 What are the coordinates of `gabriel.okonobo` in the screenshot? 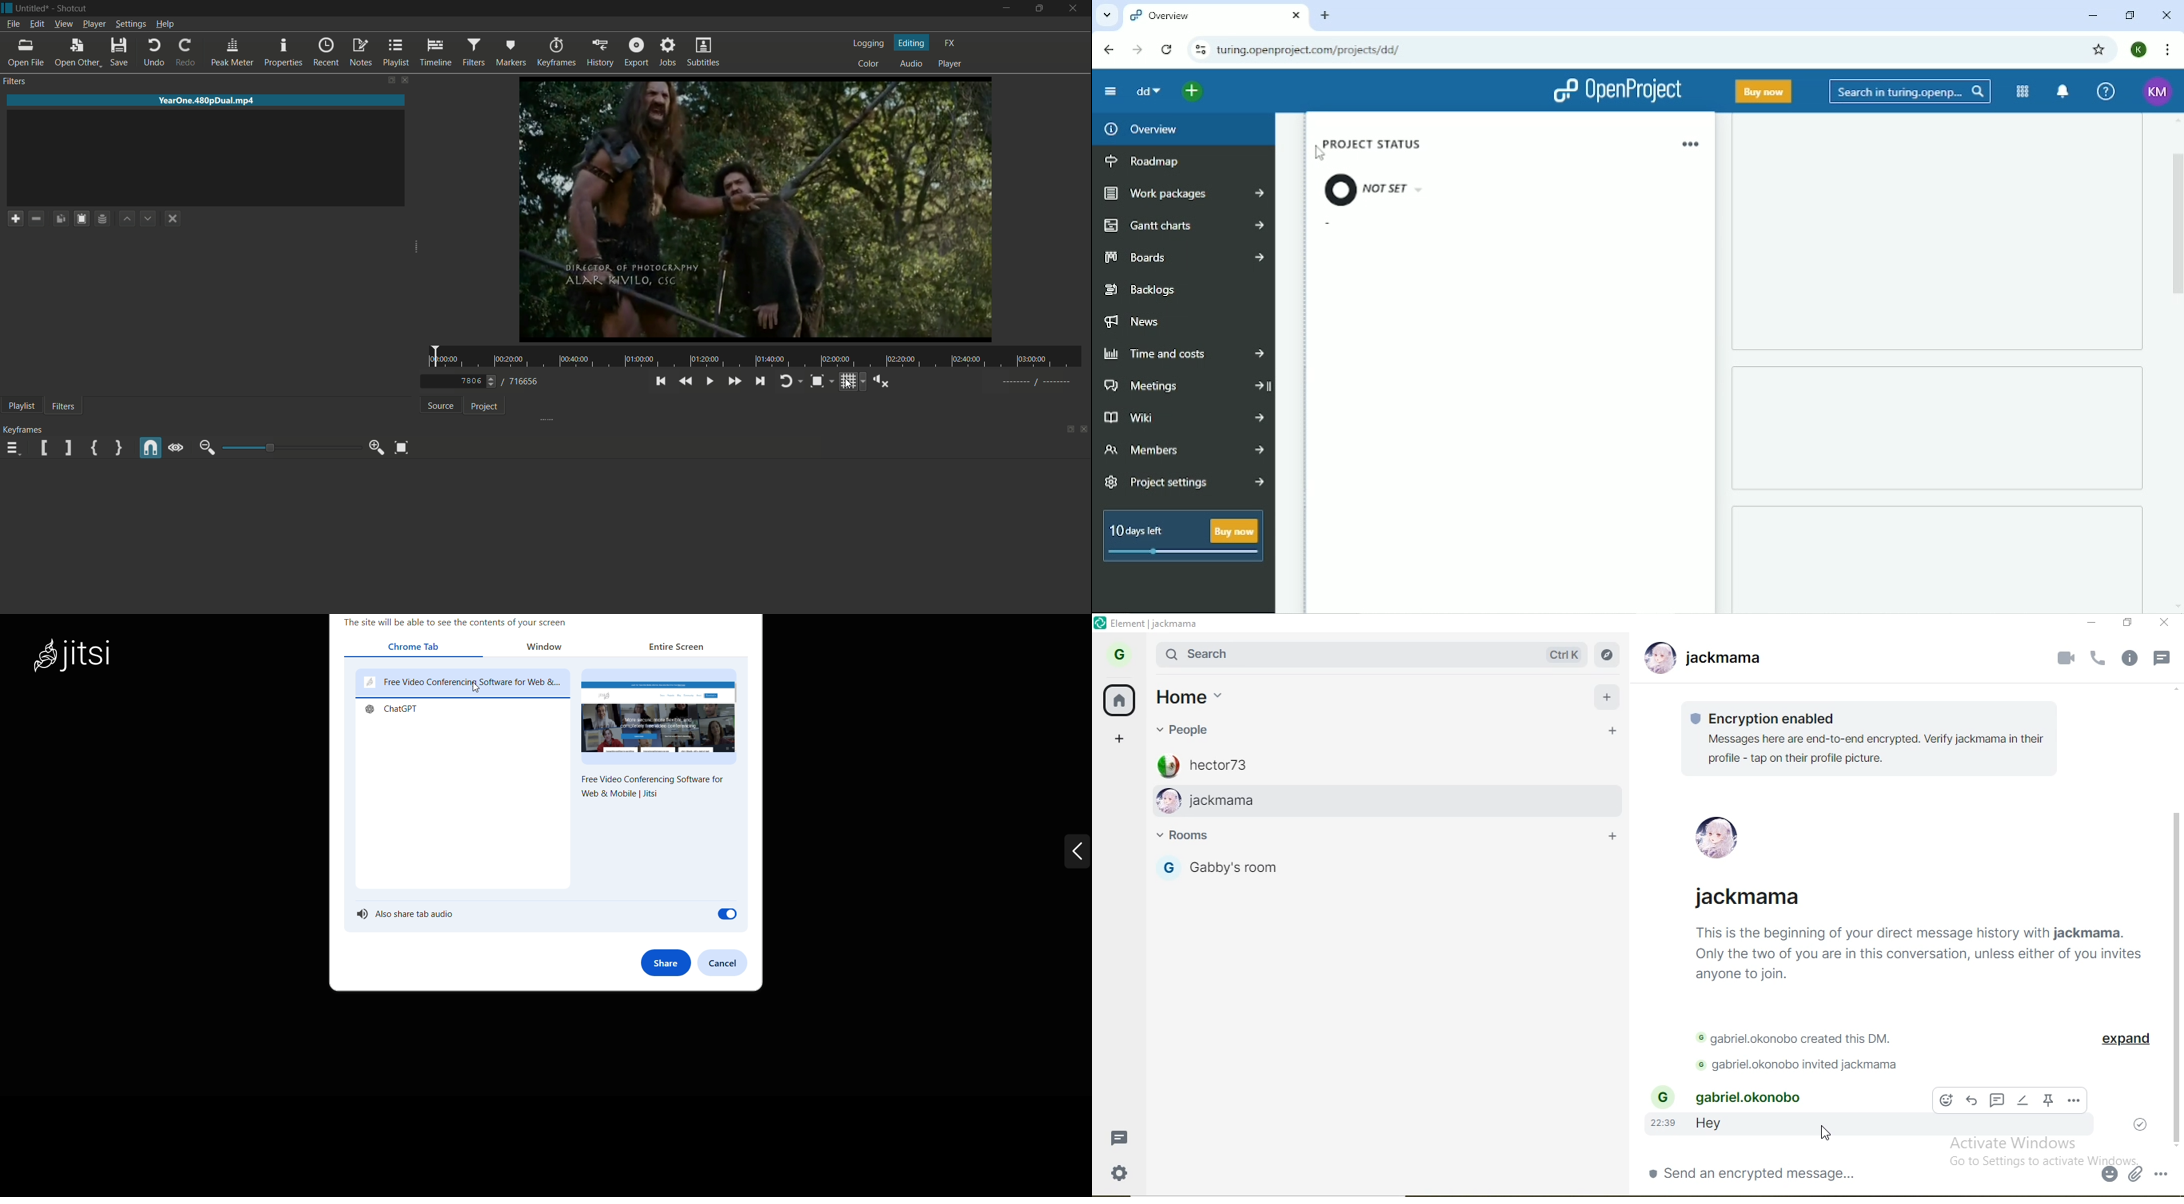 It's located at (1755, 1098).